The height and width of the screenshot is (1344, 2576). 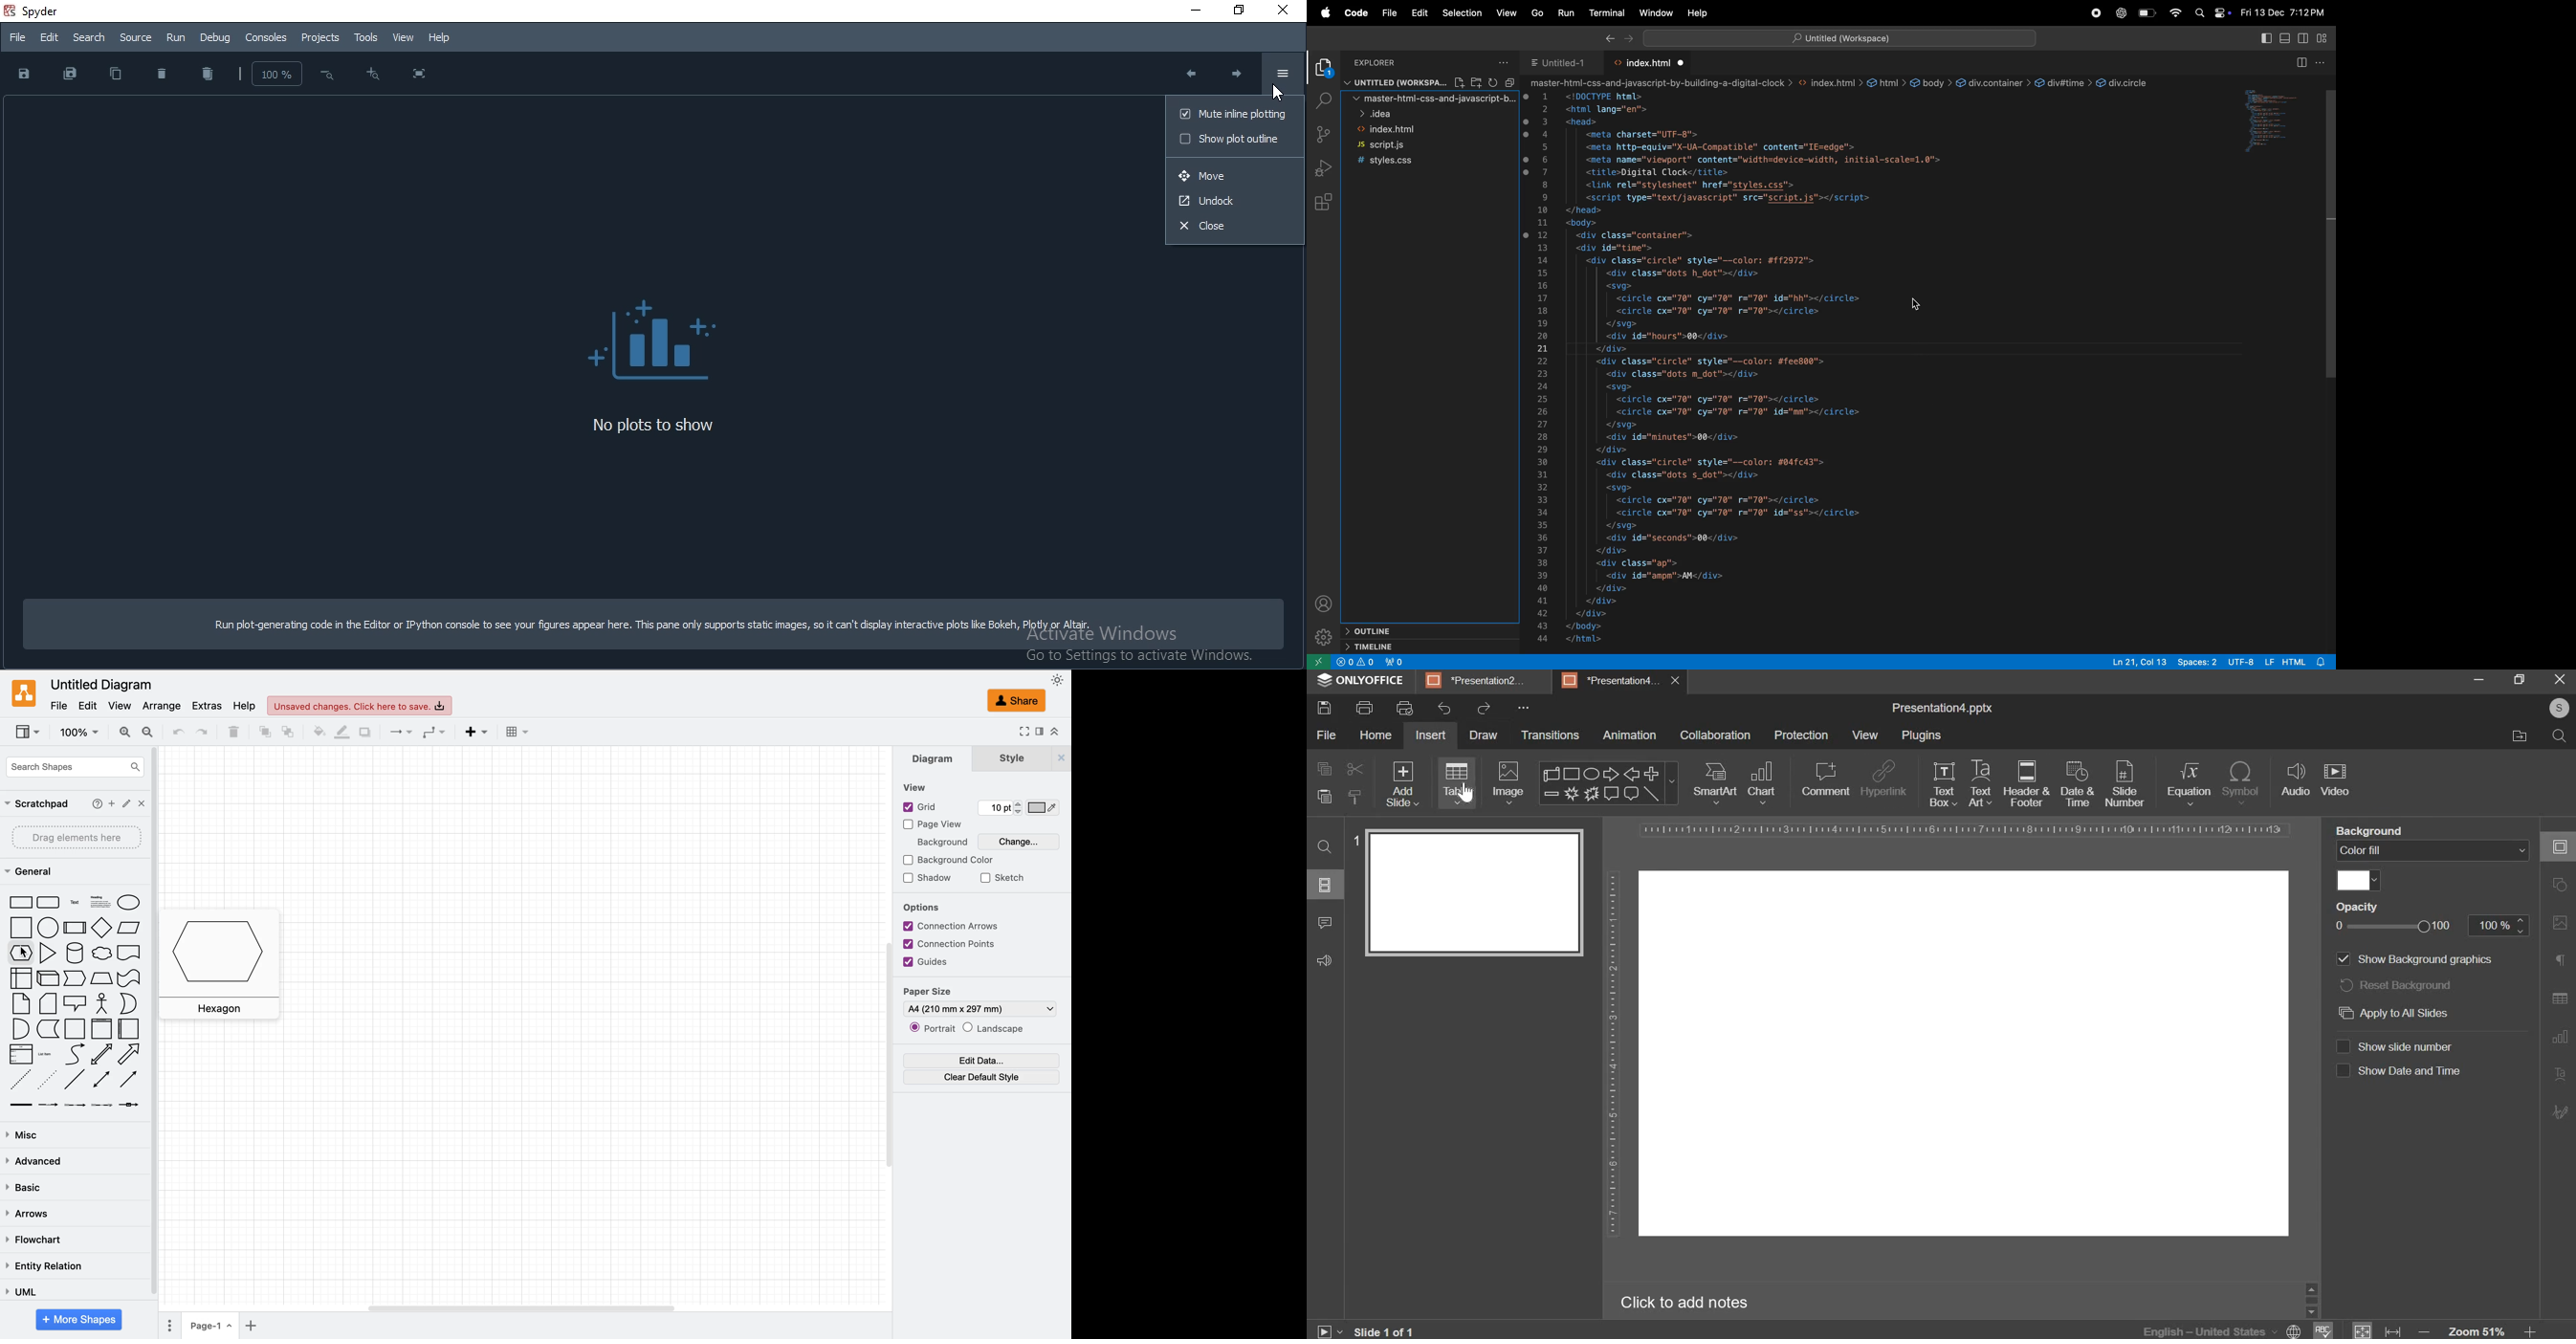 What do you see at coordinates (2478, 679) in the screenshot?
I see `minimize` at bounding box center [2478, 679].